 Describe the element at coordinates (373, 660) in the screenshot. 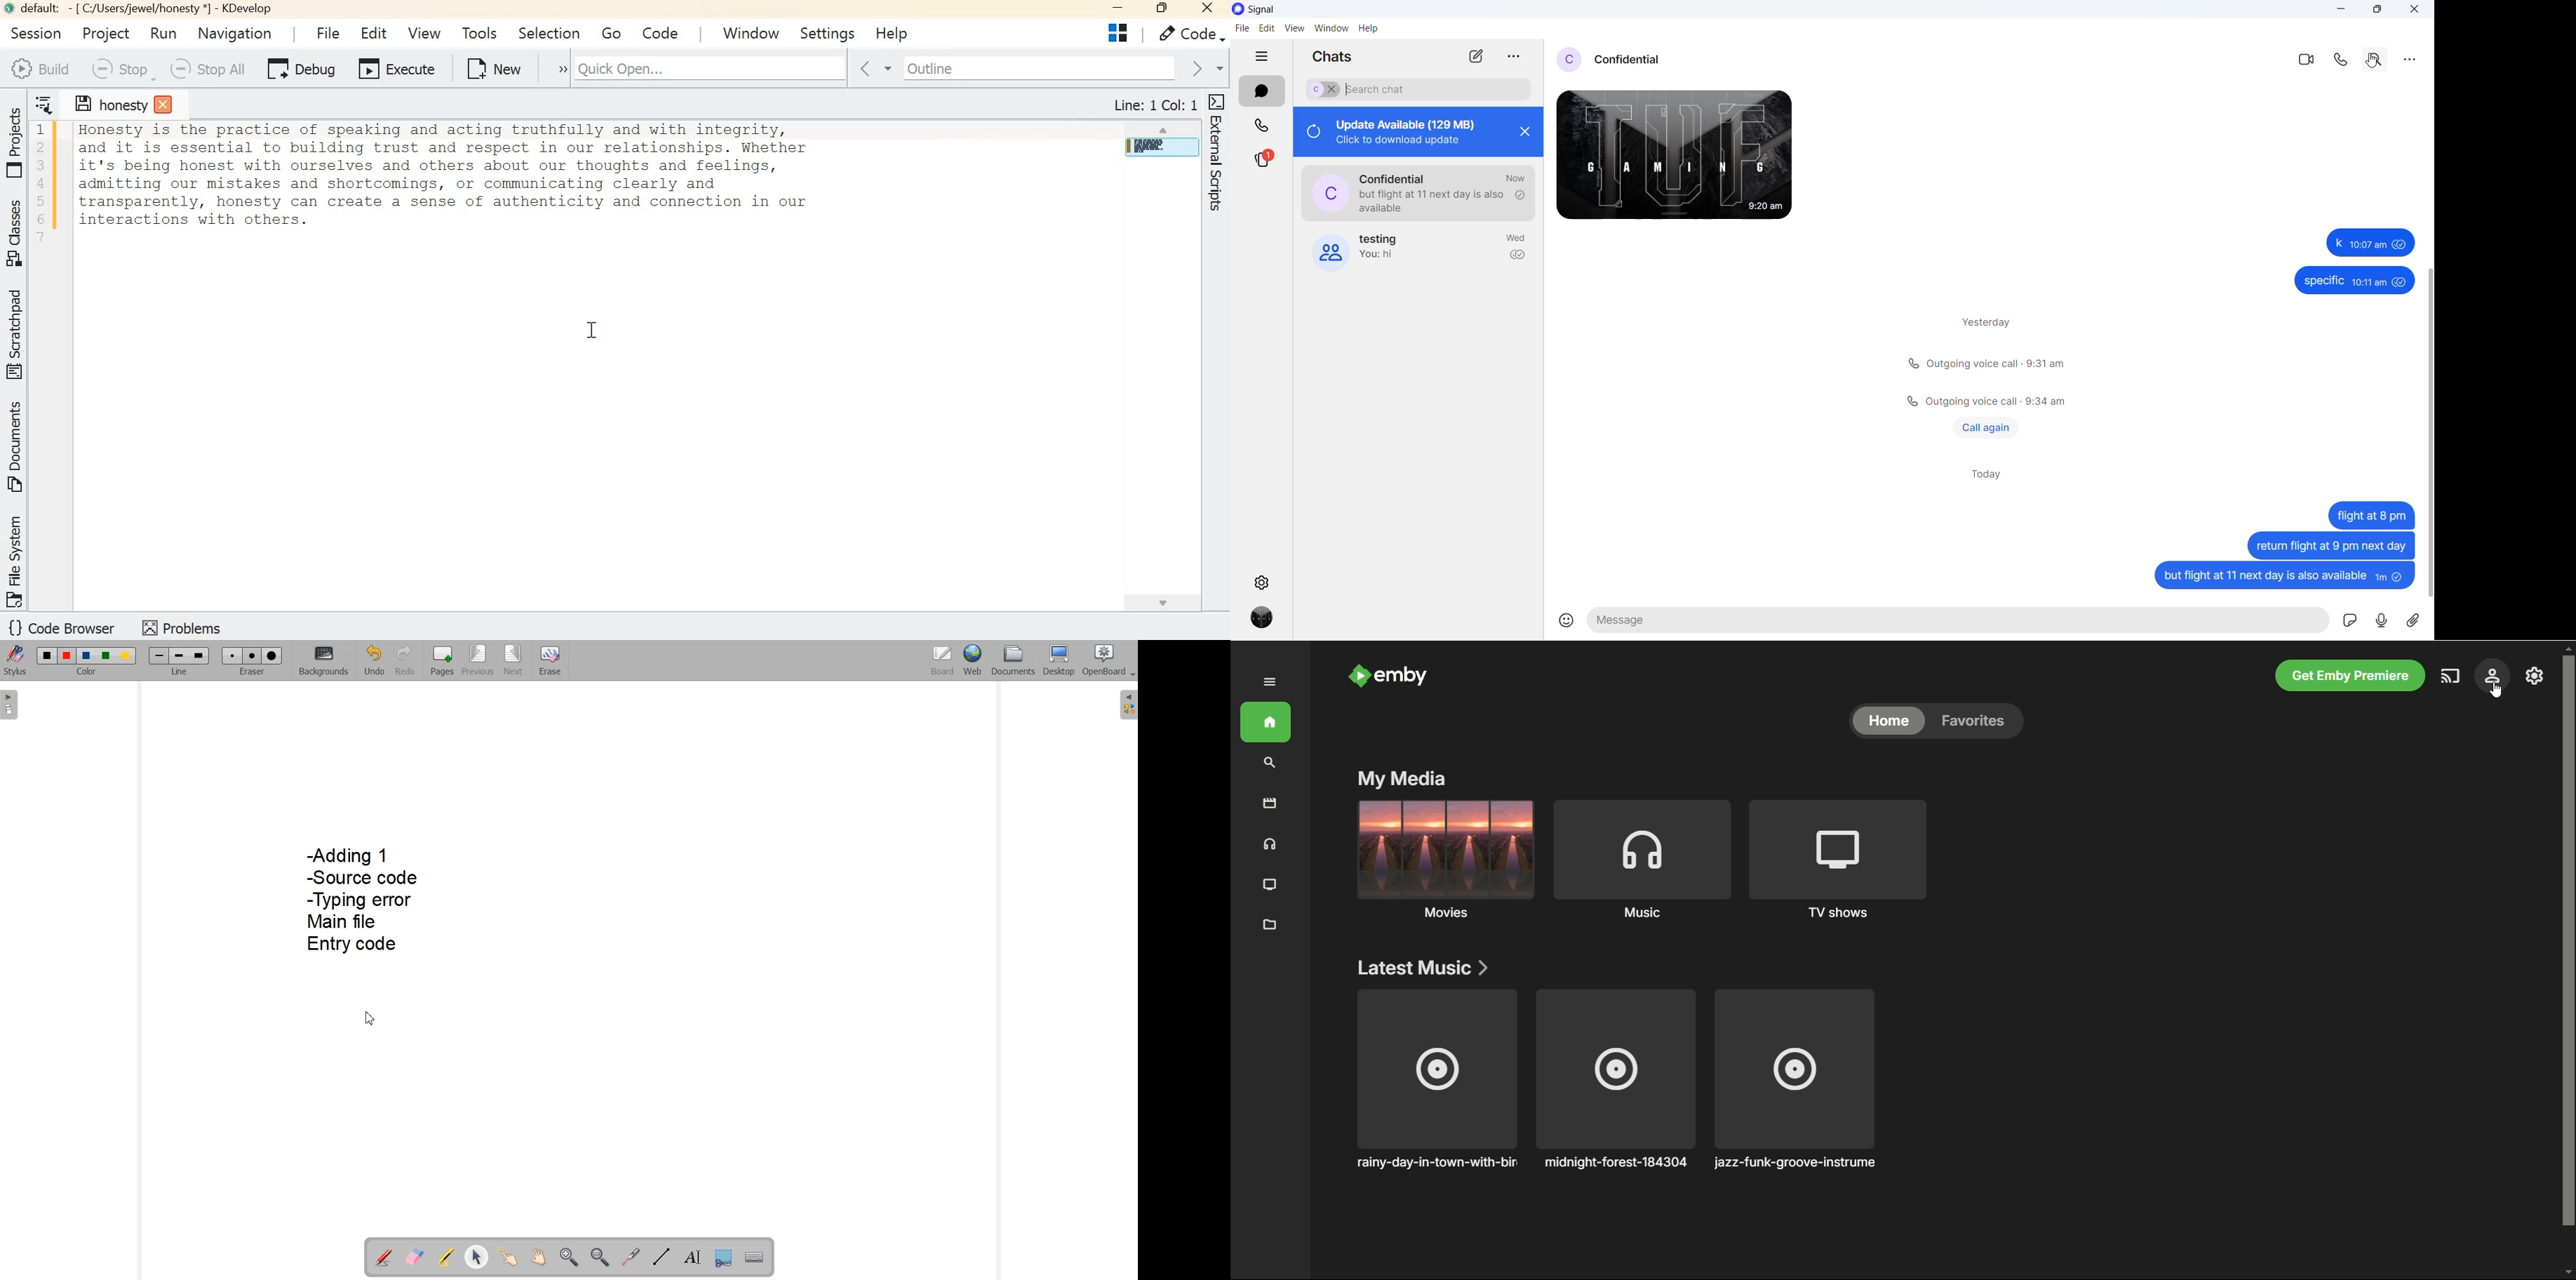

I see `Undo` at that location.